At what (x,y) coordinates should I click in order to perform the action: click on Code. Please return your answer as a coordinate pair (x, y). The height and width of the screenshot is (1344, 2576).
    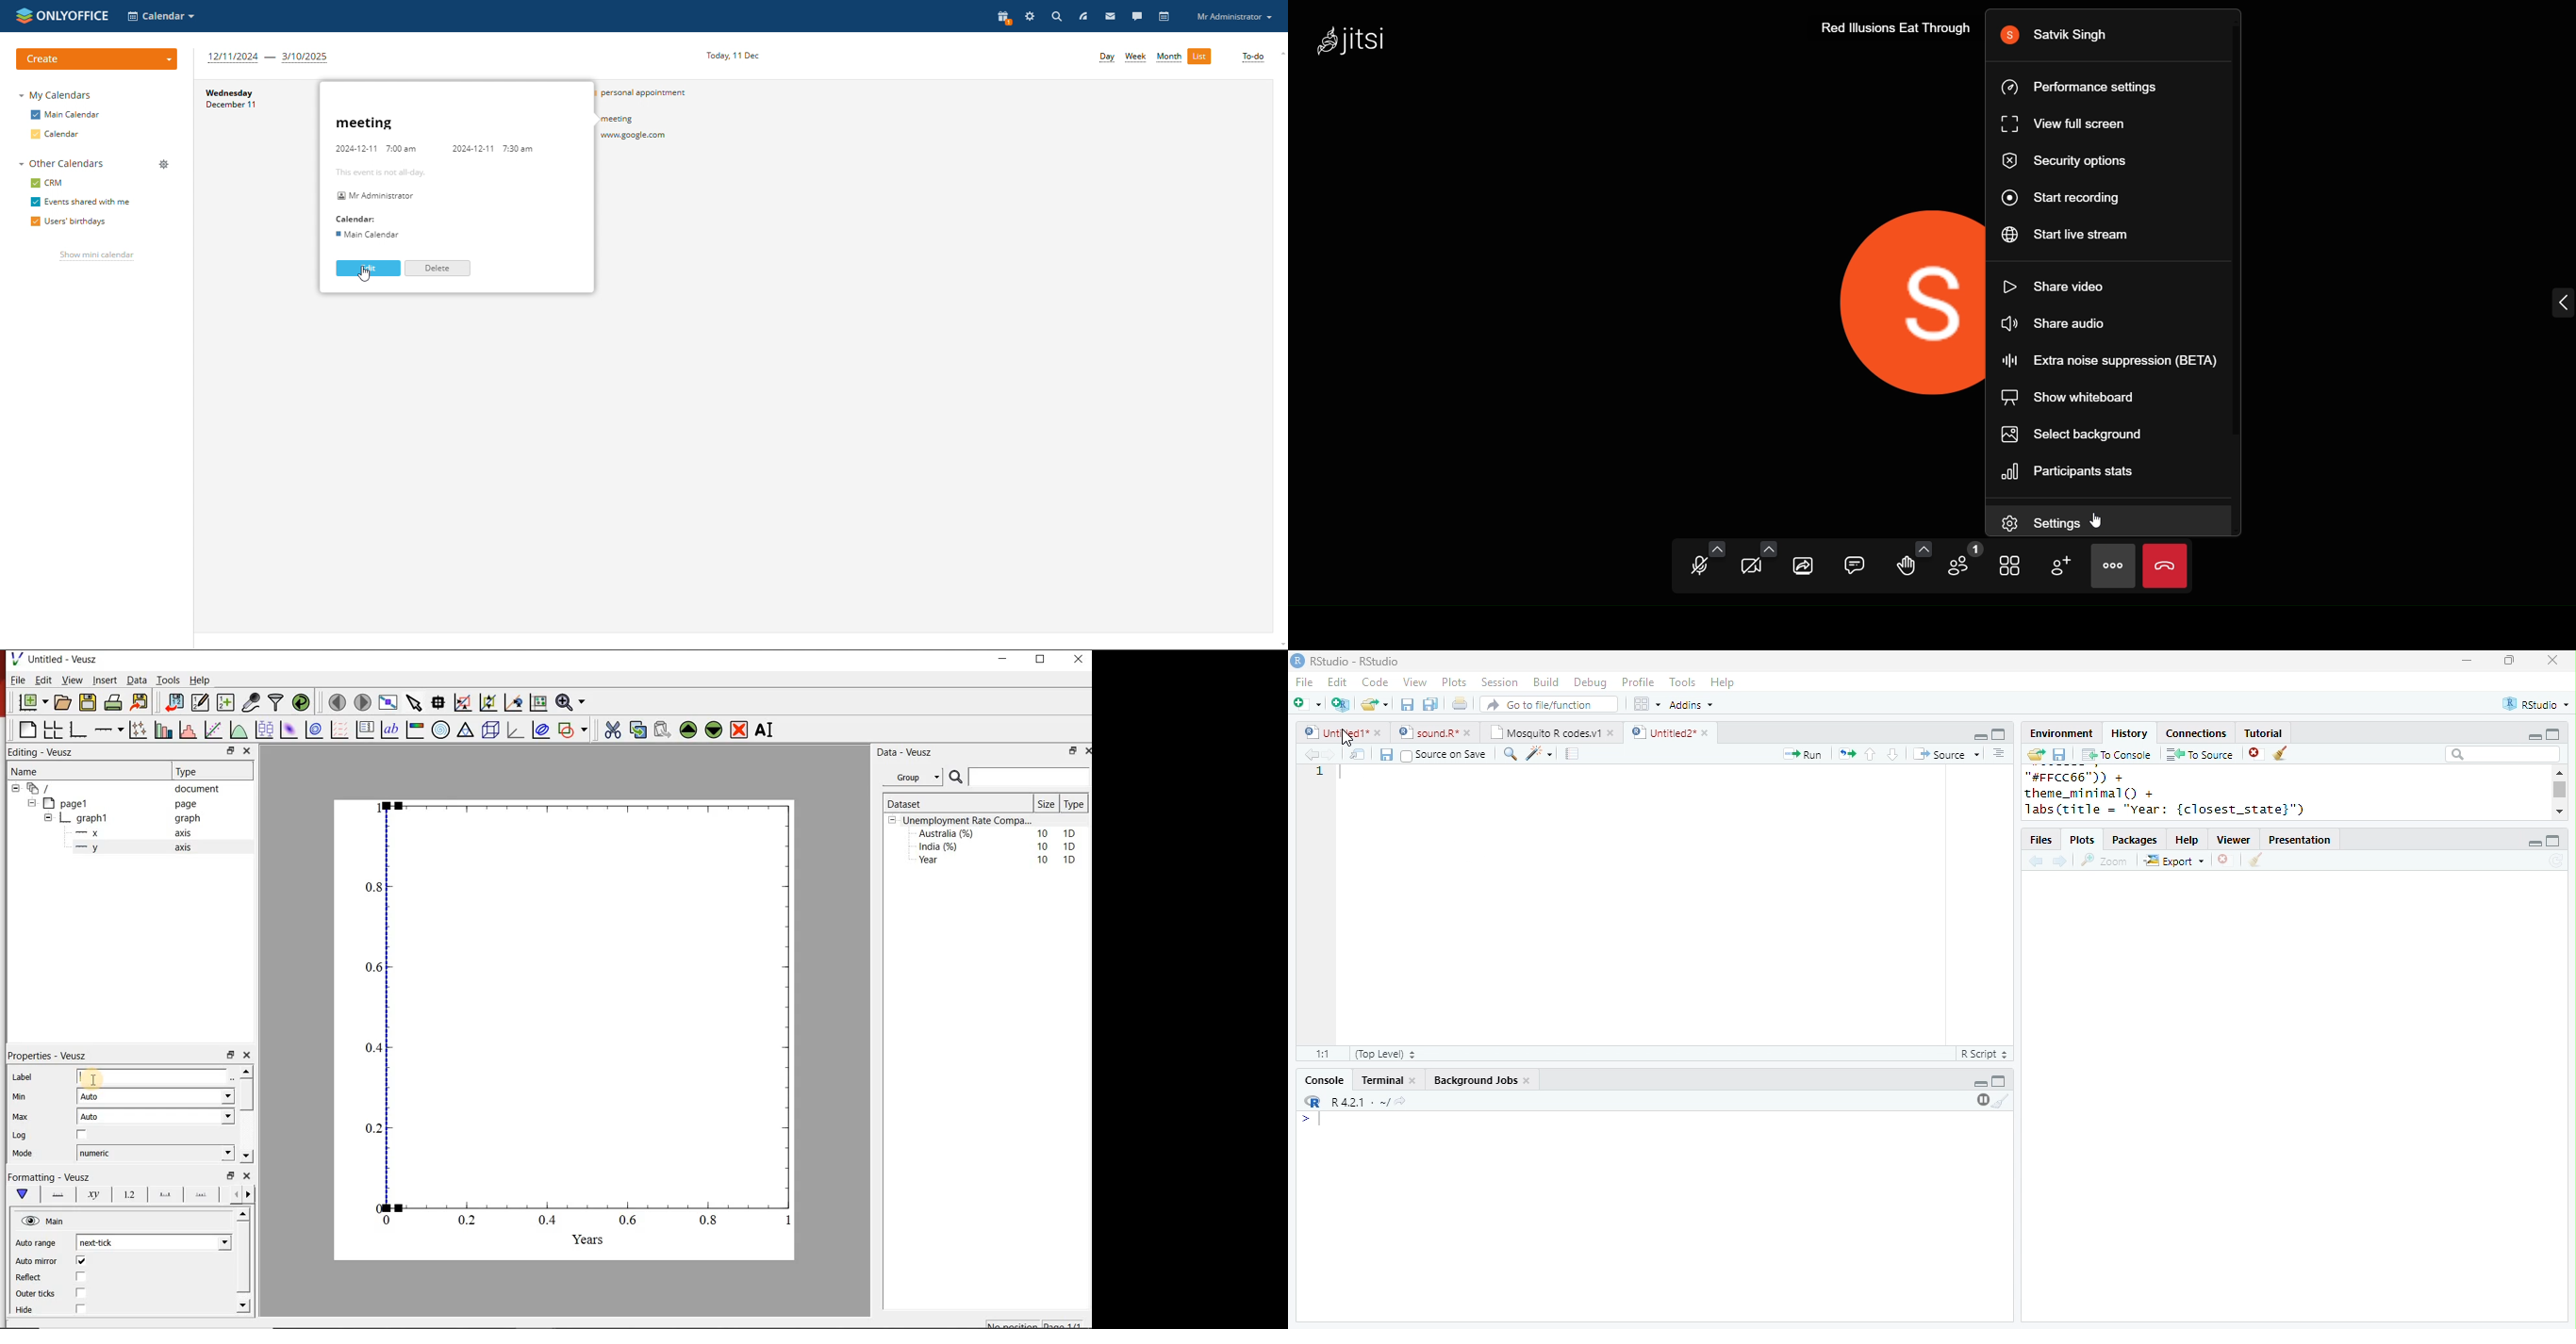
    Looking at the image, I should click on (1376, 681).